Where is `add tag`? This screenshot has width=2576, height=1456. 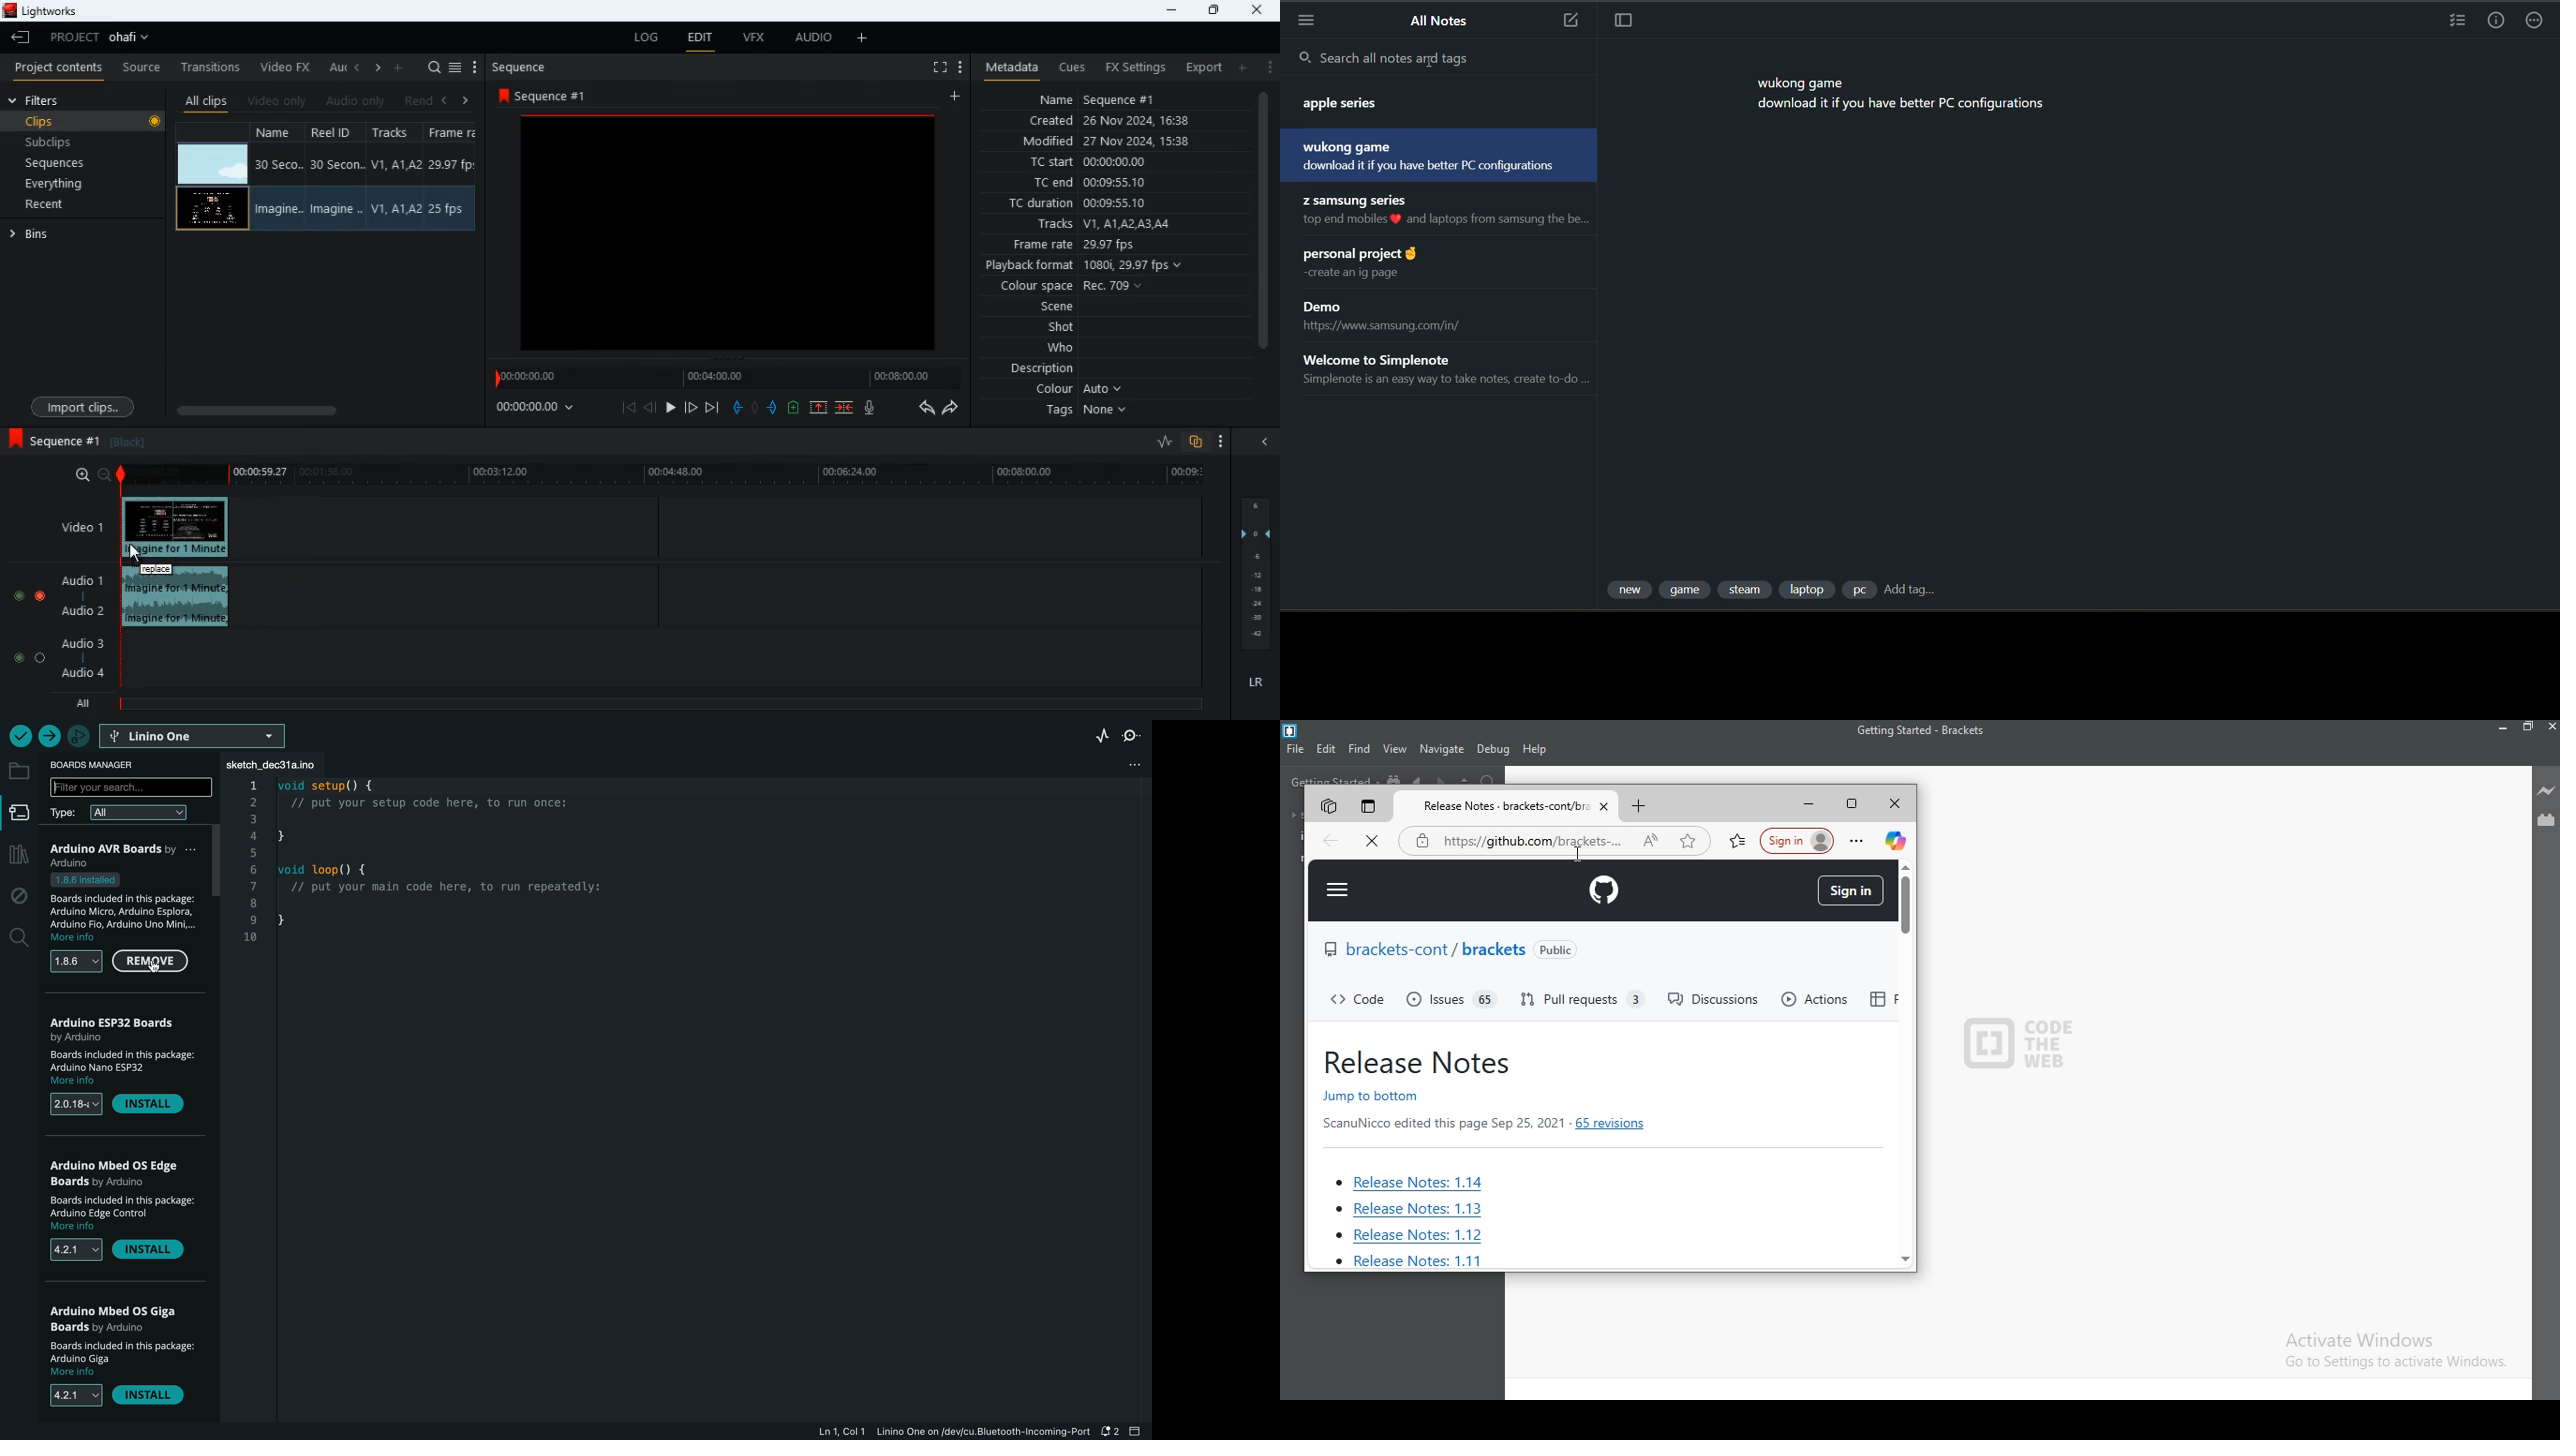
add tag is located at coordinates (1913, 589).